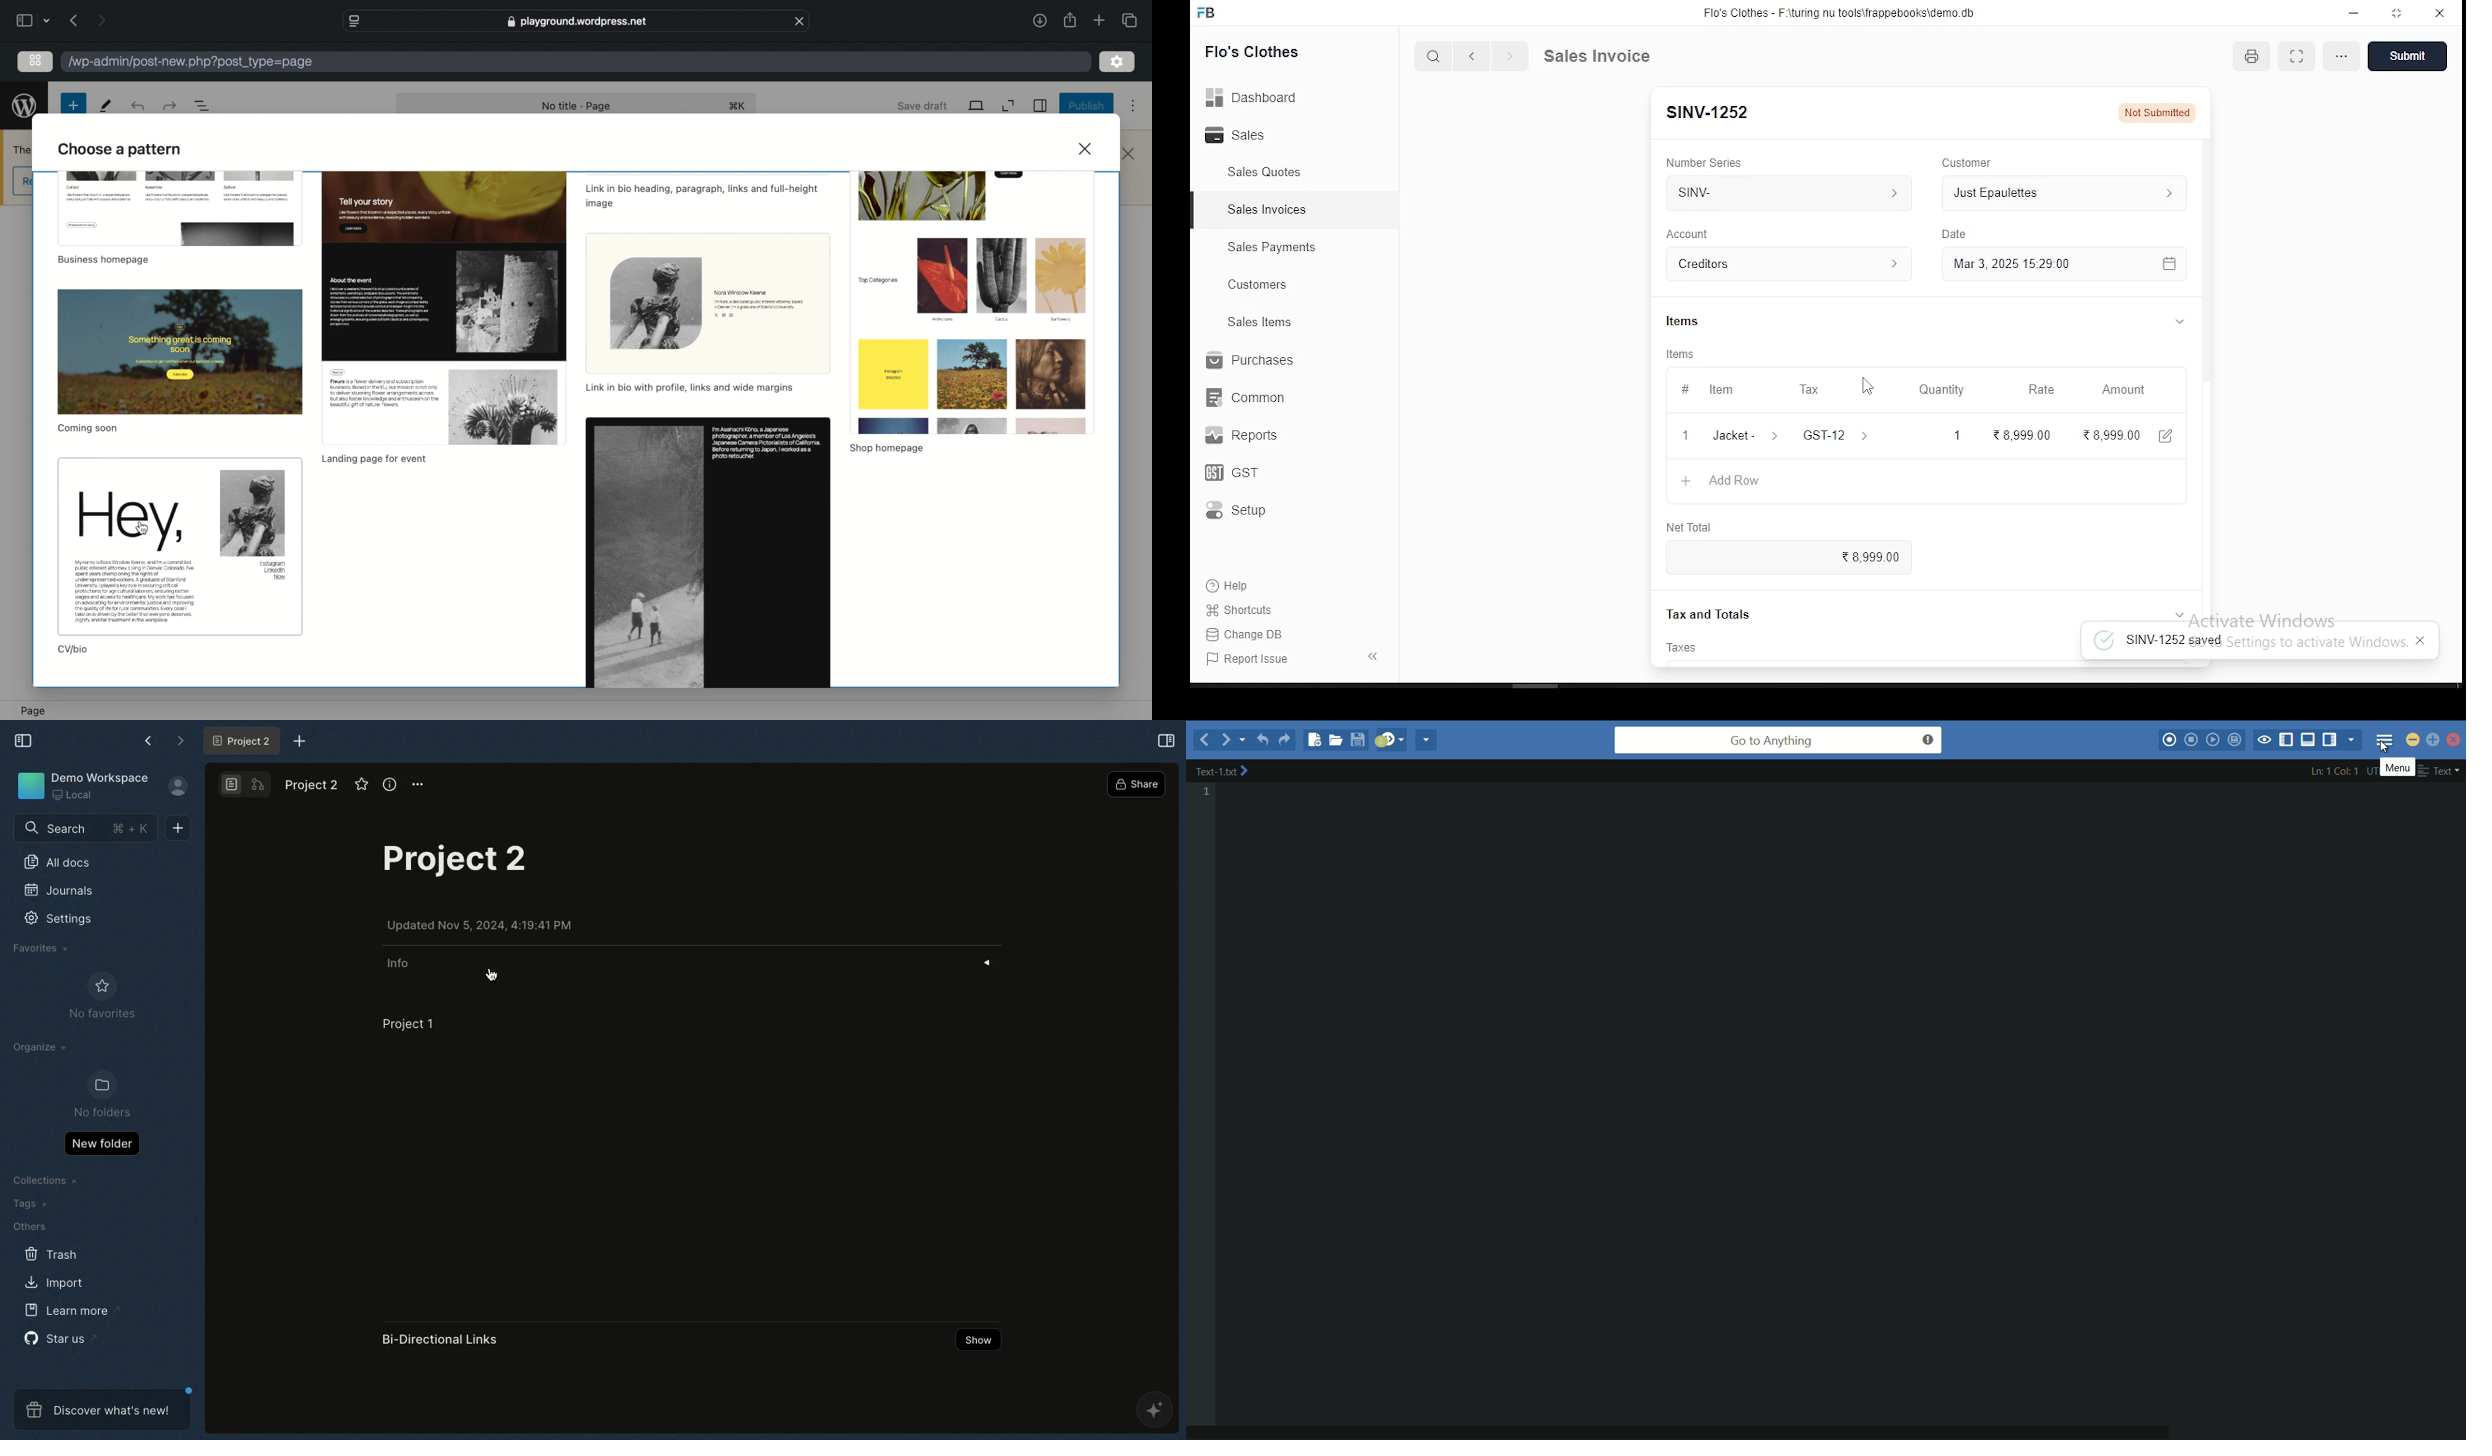  What do you see at coordinates (2398, 13) in the screenshot?
I see `maximize` at bounding box center [2398, 13].